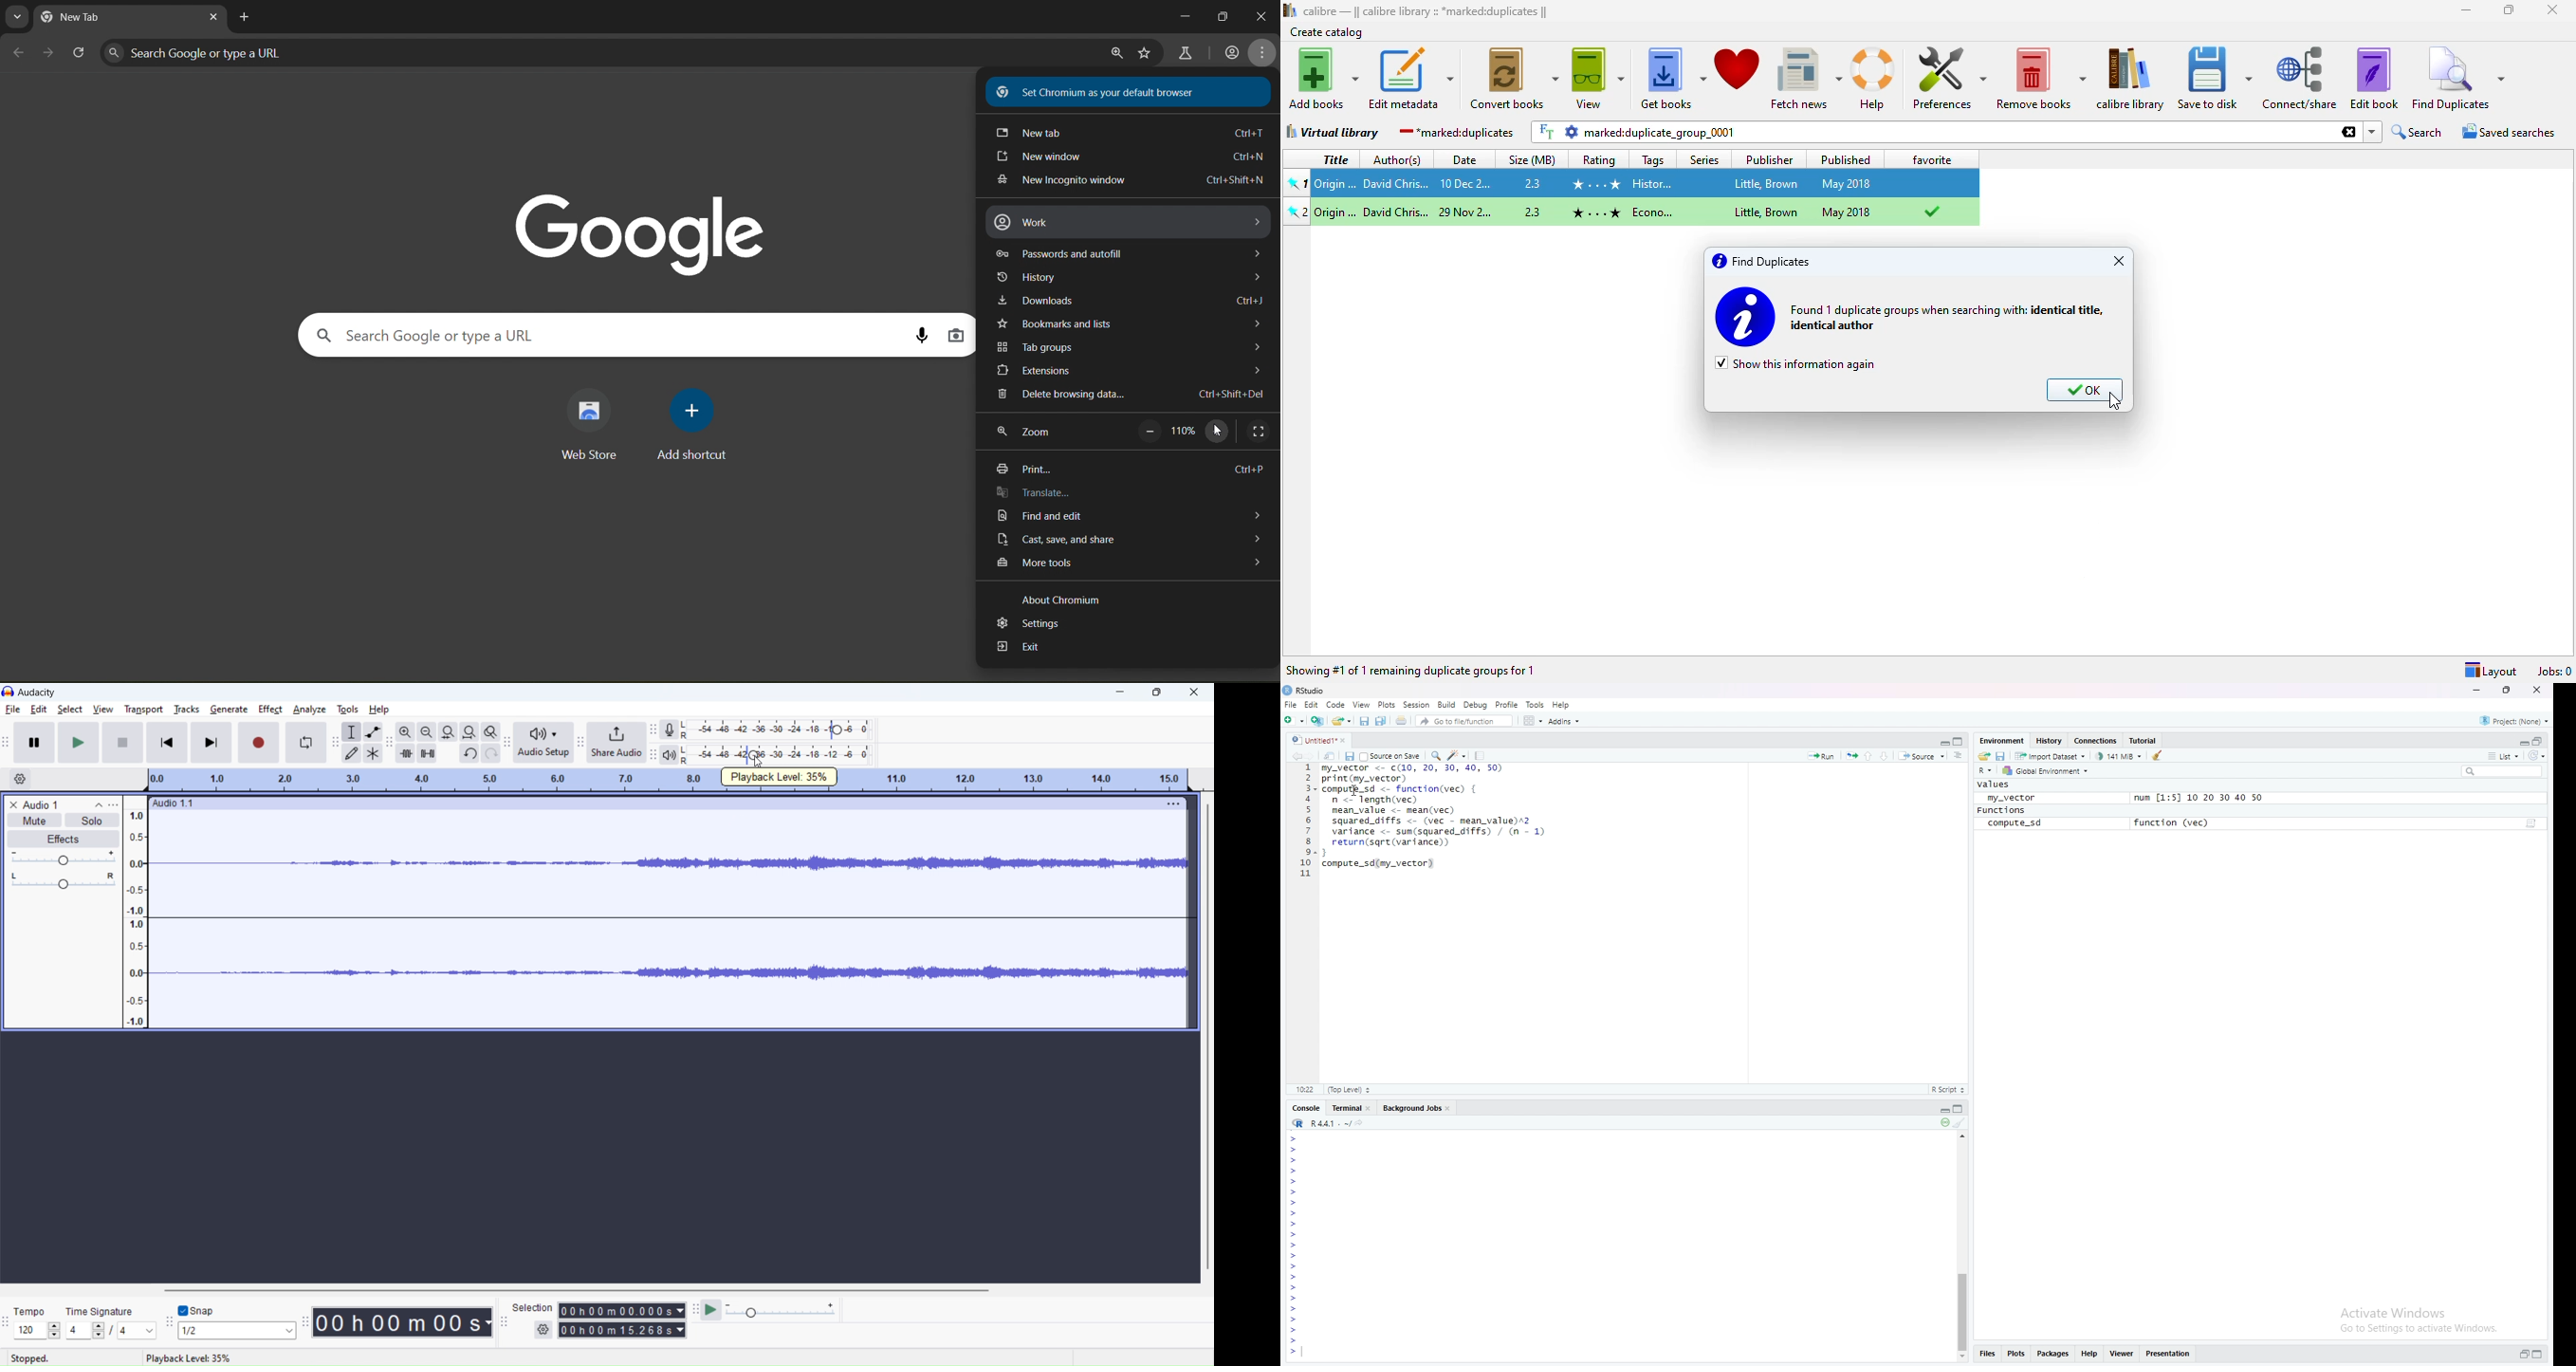 The width and height of the screenshot is (2576, 1372). I want to click on Prompt cursor, so click(1292, 1352).